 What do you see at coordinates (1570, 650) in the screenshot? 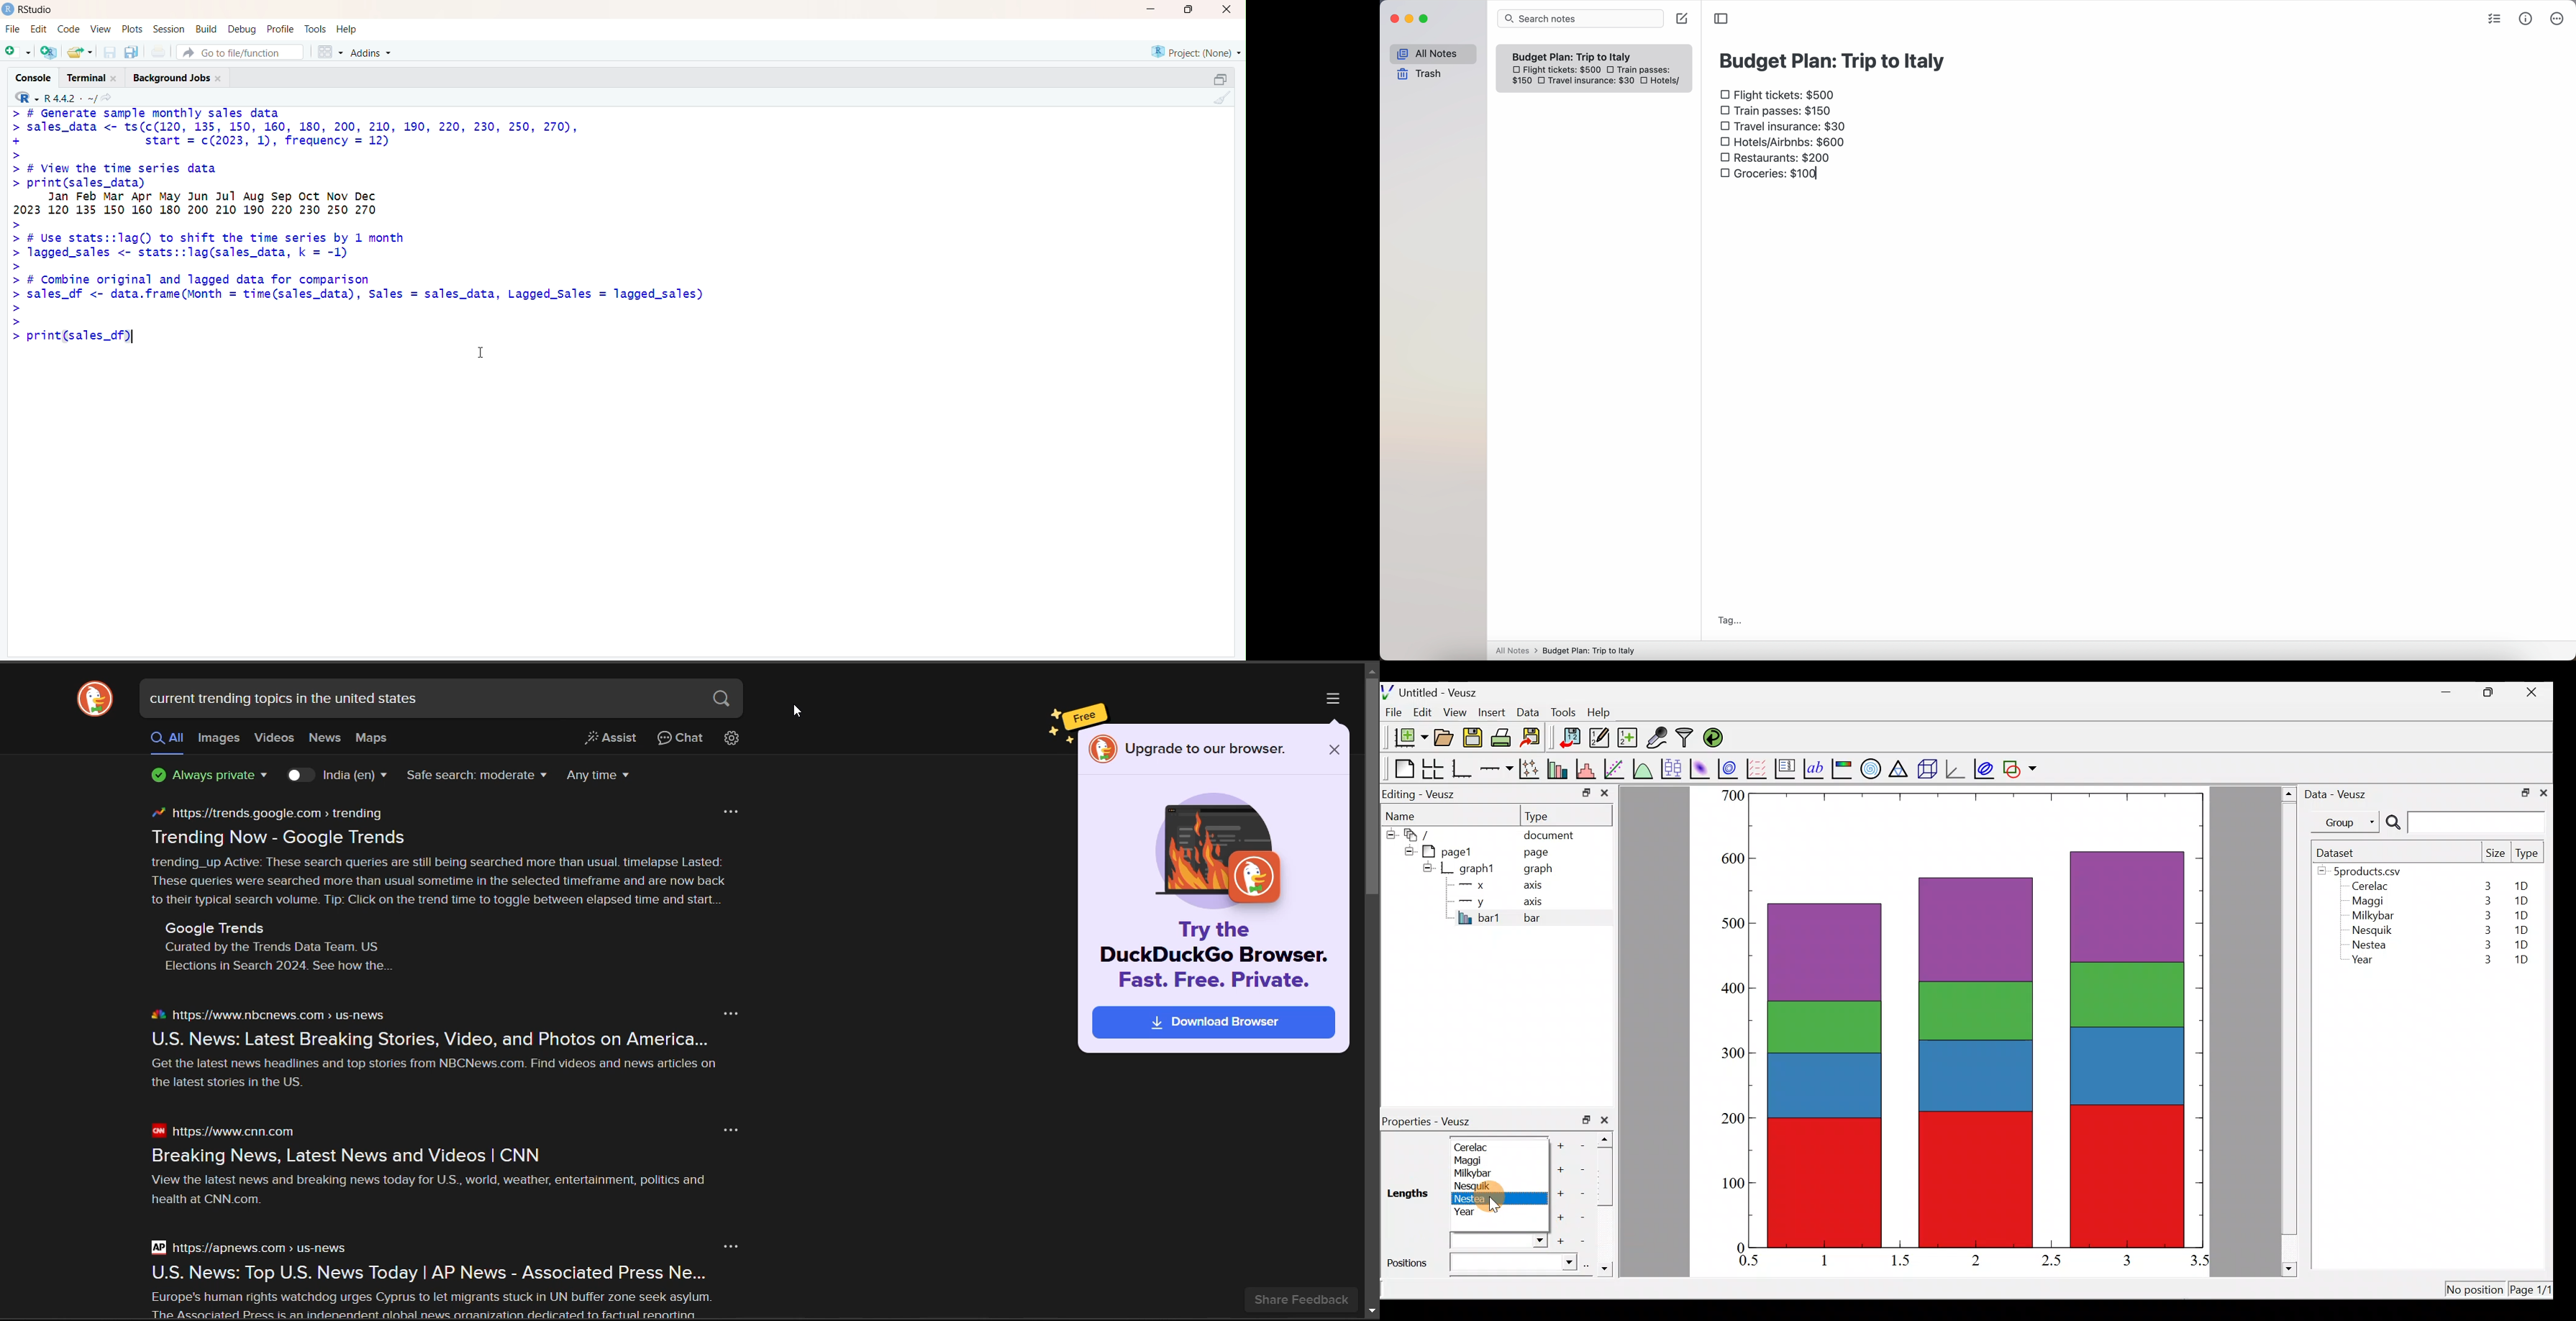
I see `All notes > Budget Plan: Trip to Italy` at bounding box center [1570, 650].